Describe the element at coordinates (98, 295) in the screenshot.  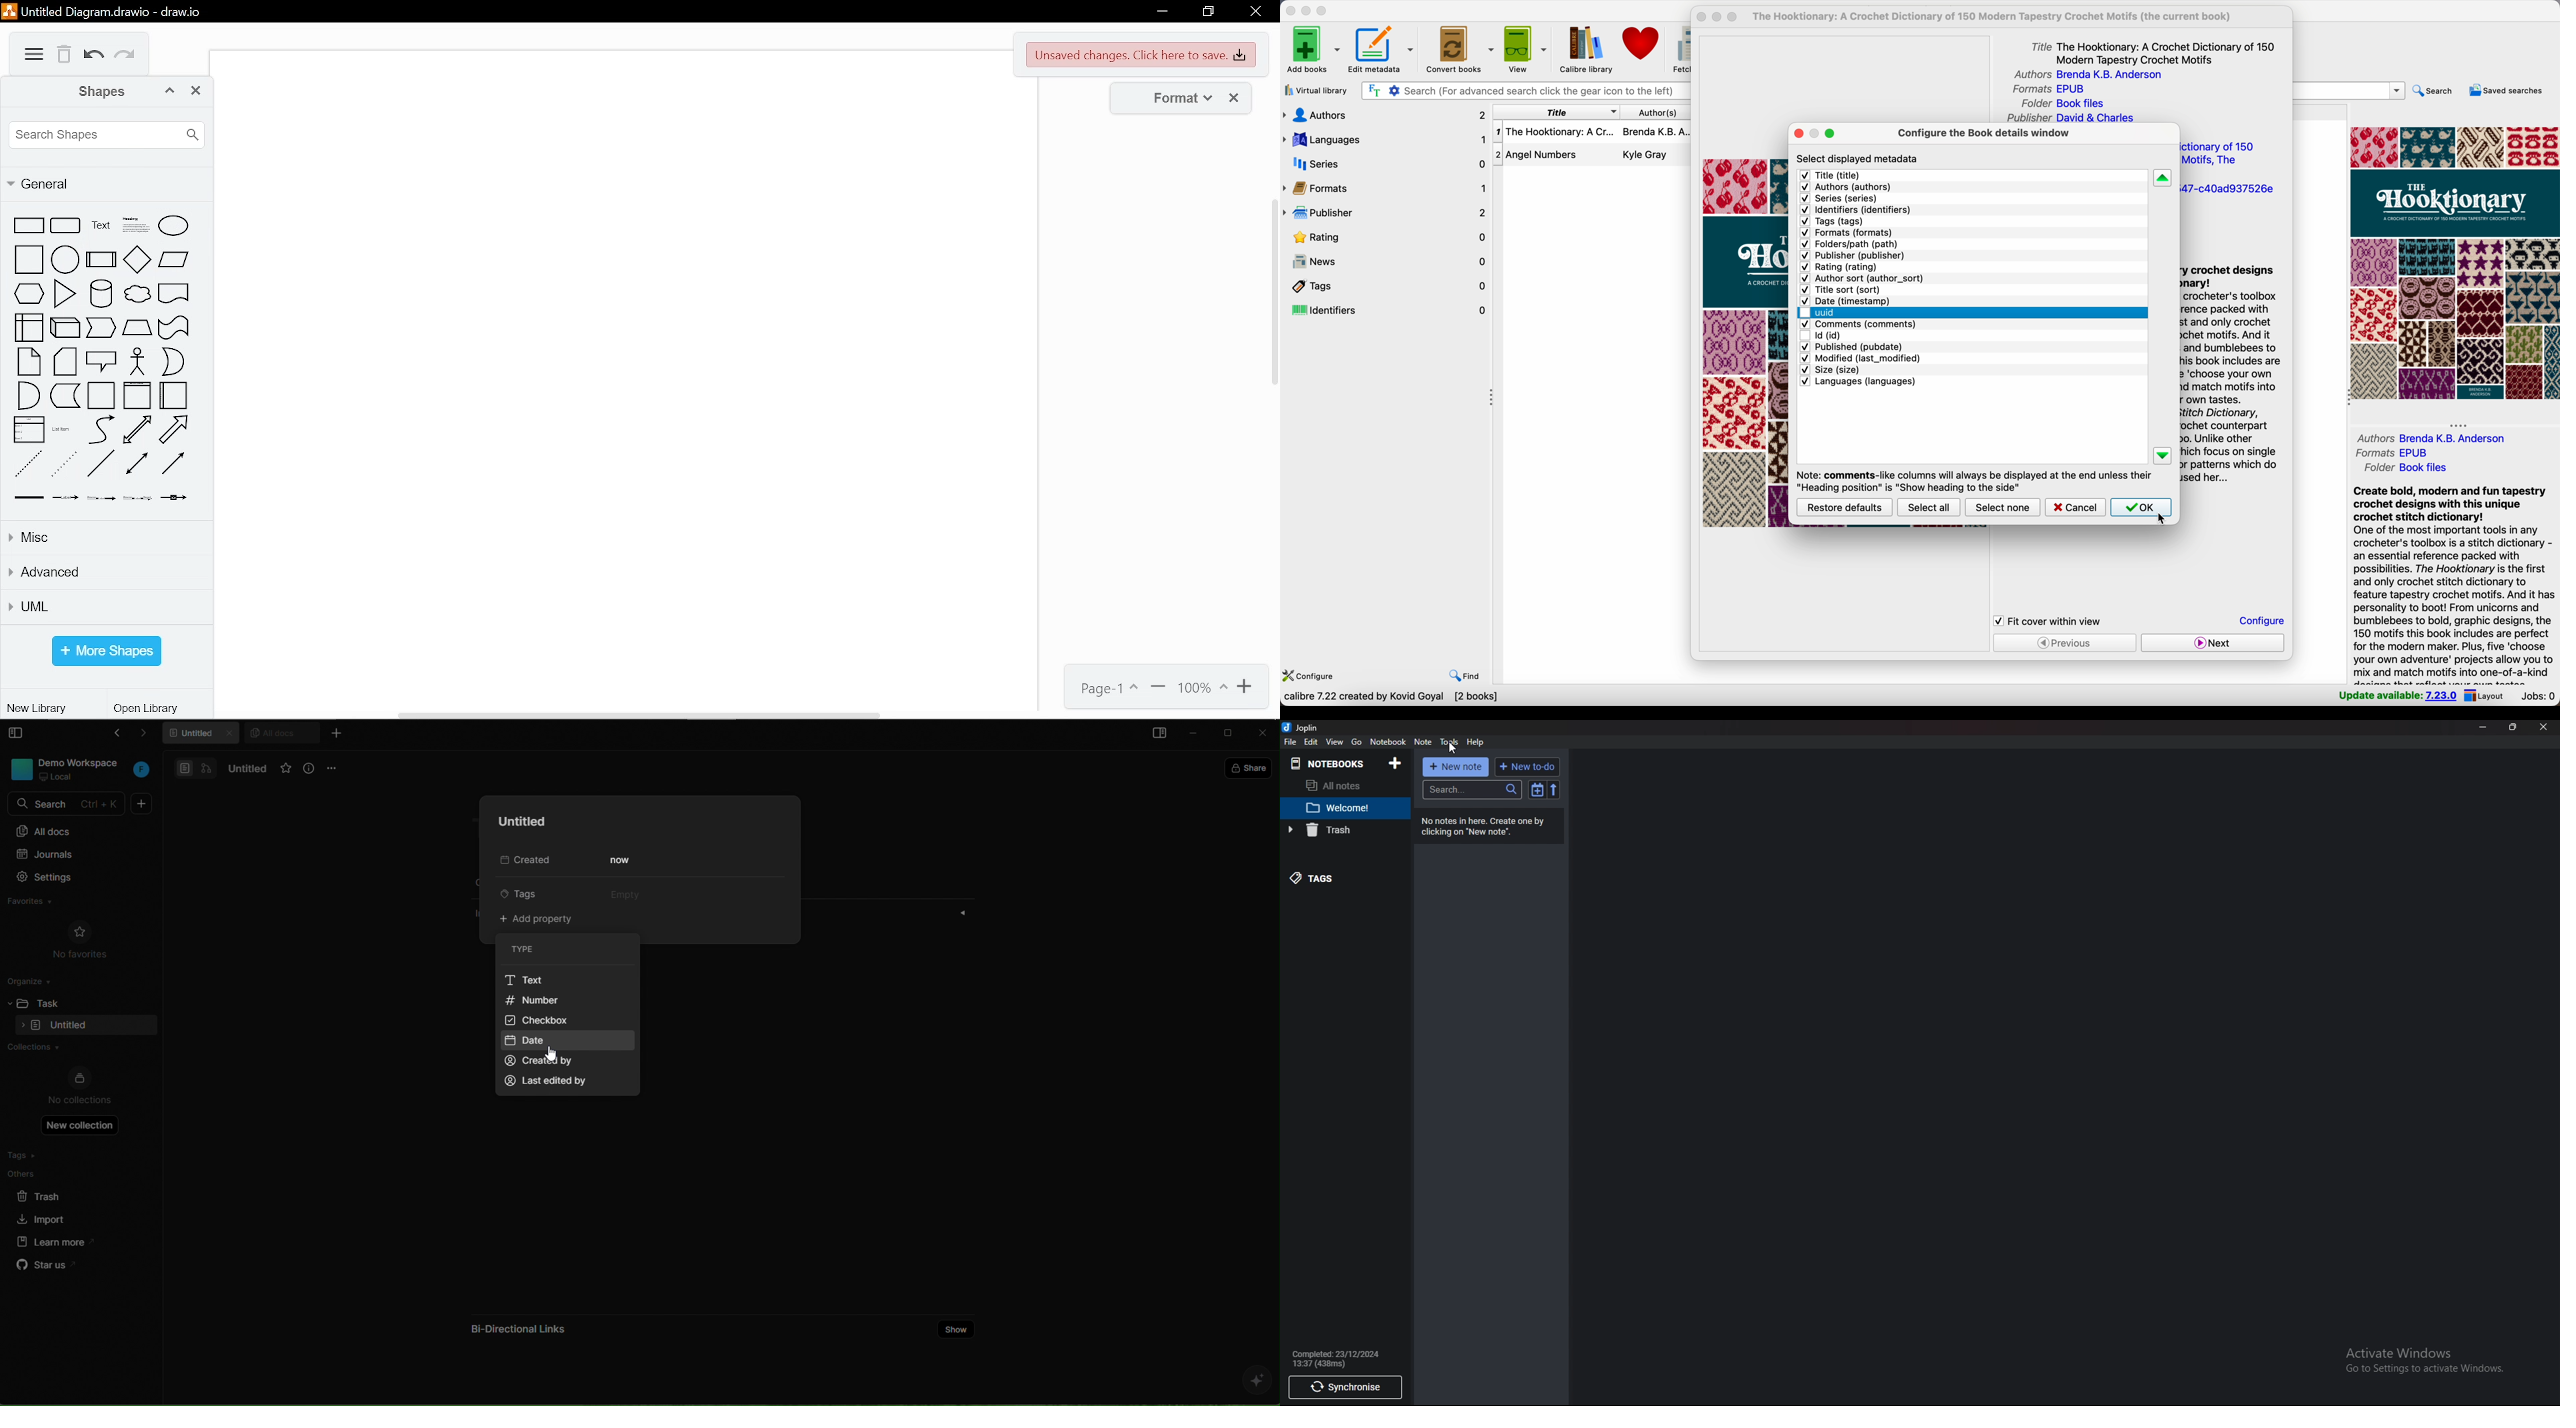
I see `cylinder` at that location.